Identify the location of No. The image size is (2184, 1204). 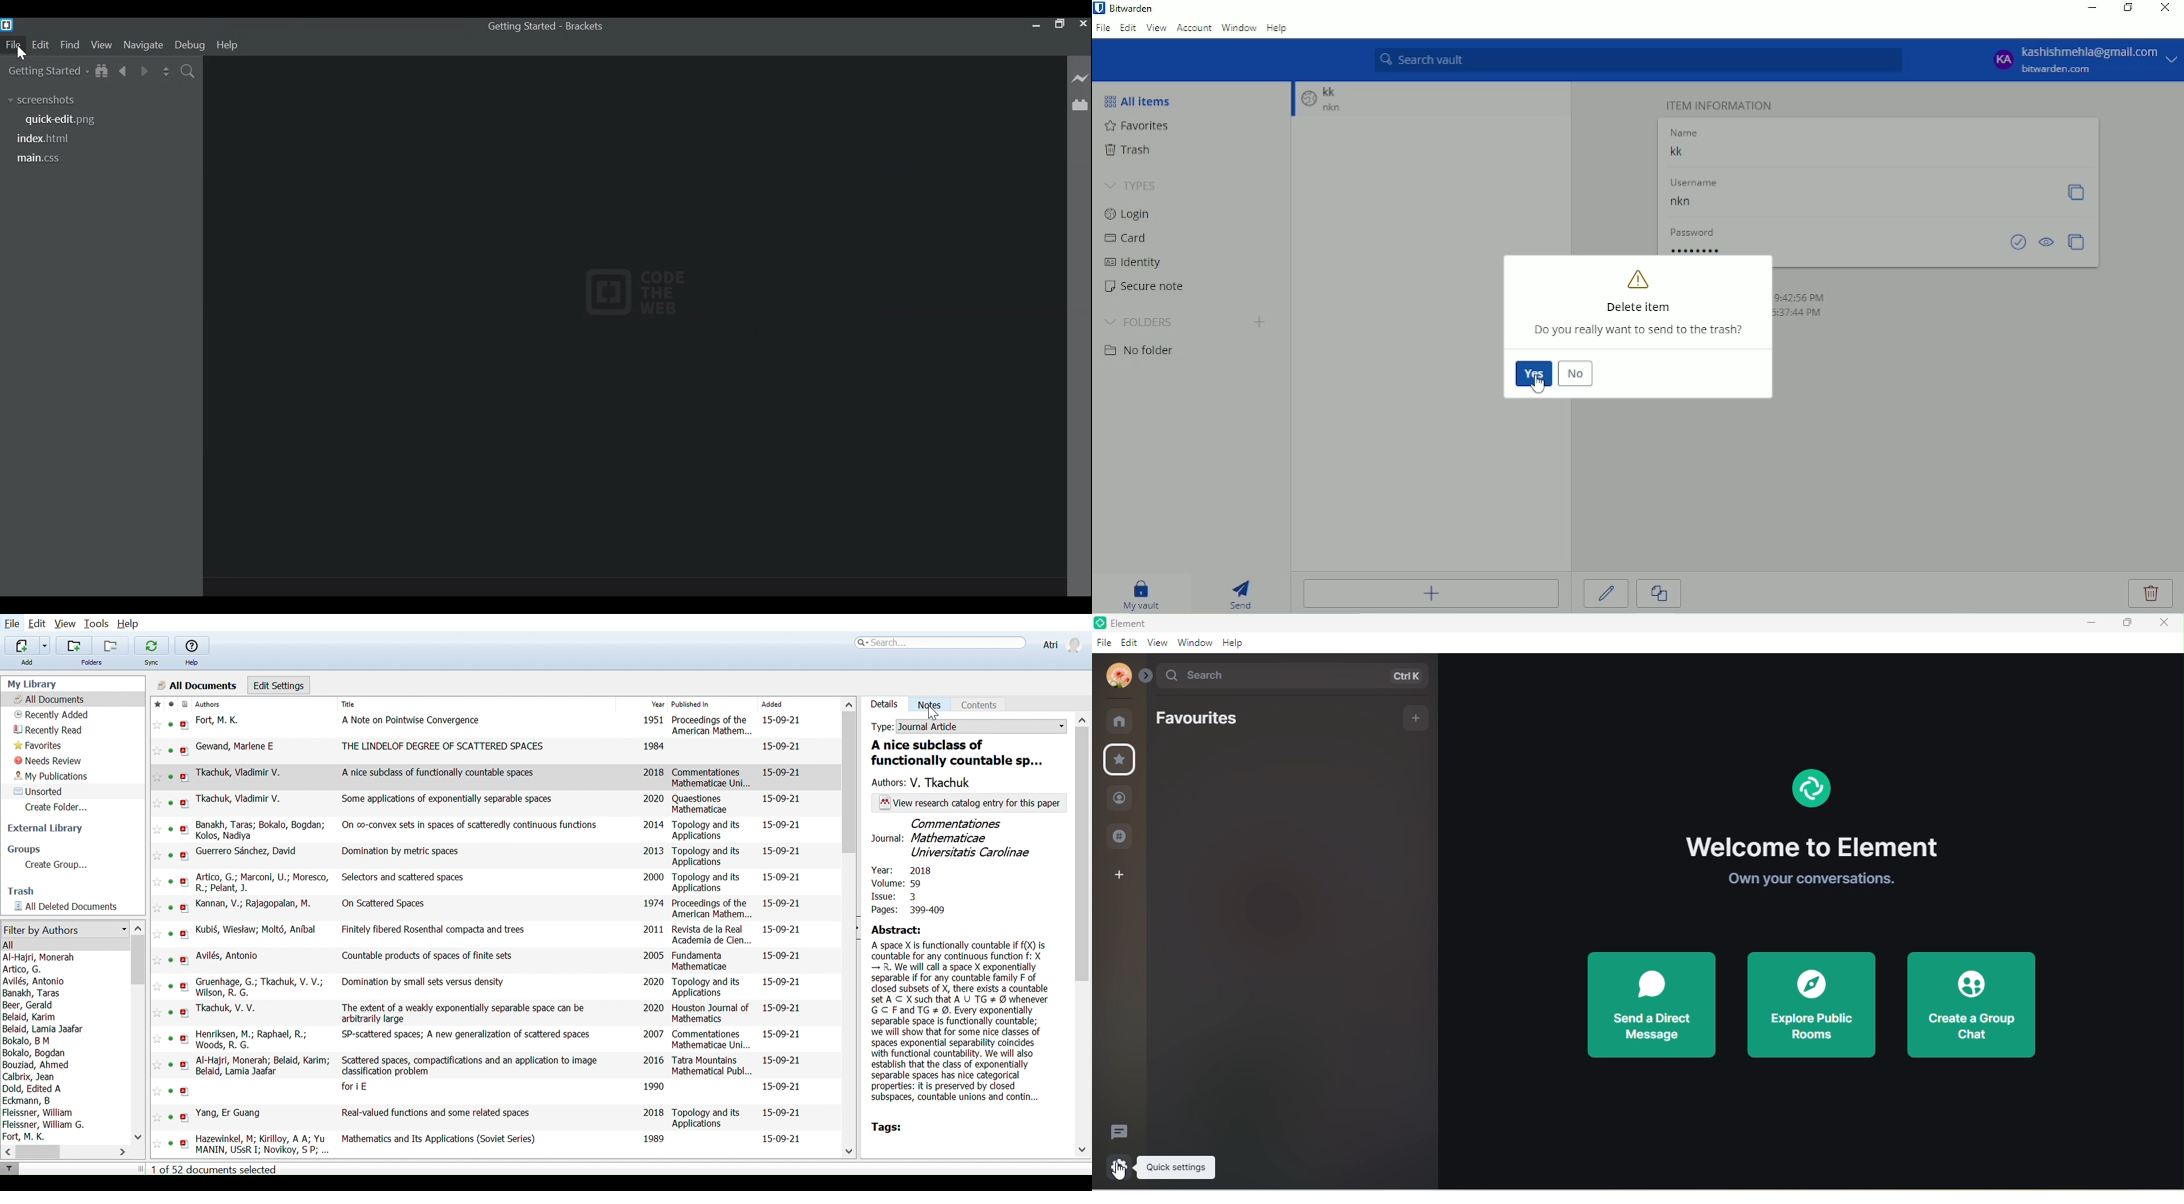
(1577, 374).